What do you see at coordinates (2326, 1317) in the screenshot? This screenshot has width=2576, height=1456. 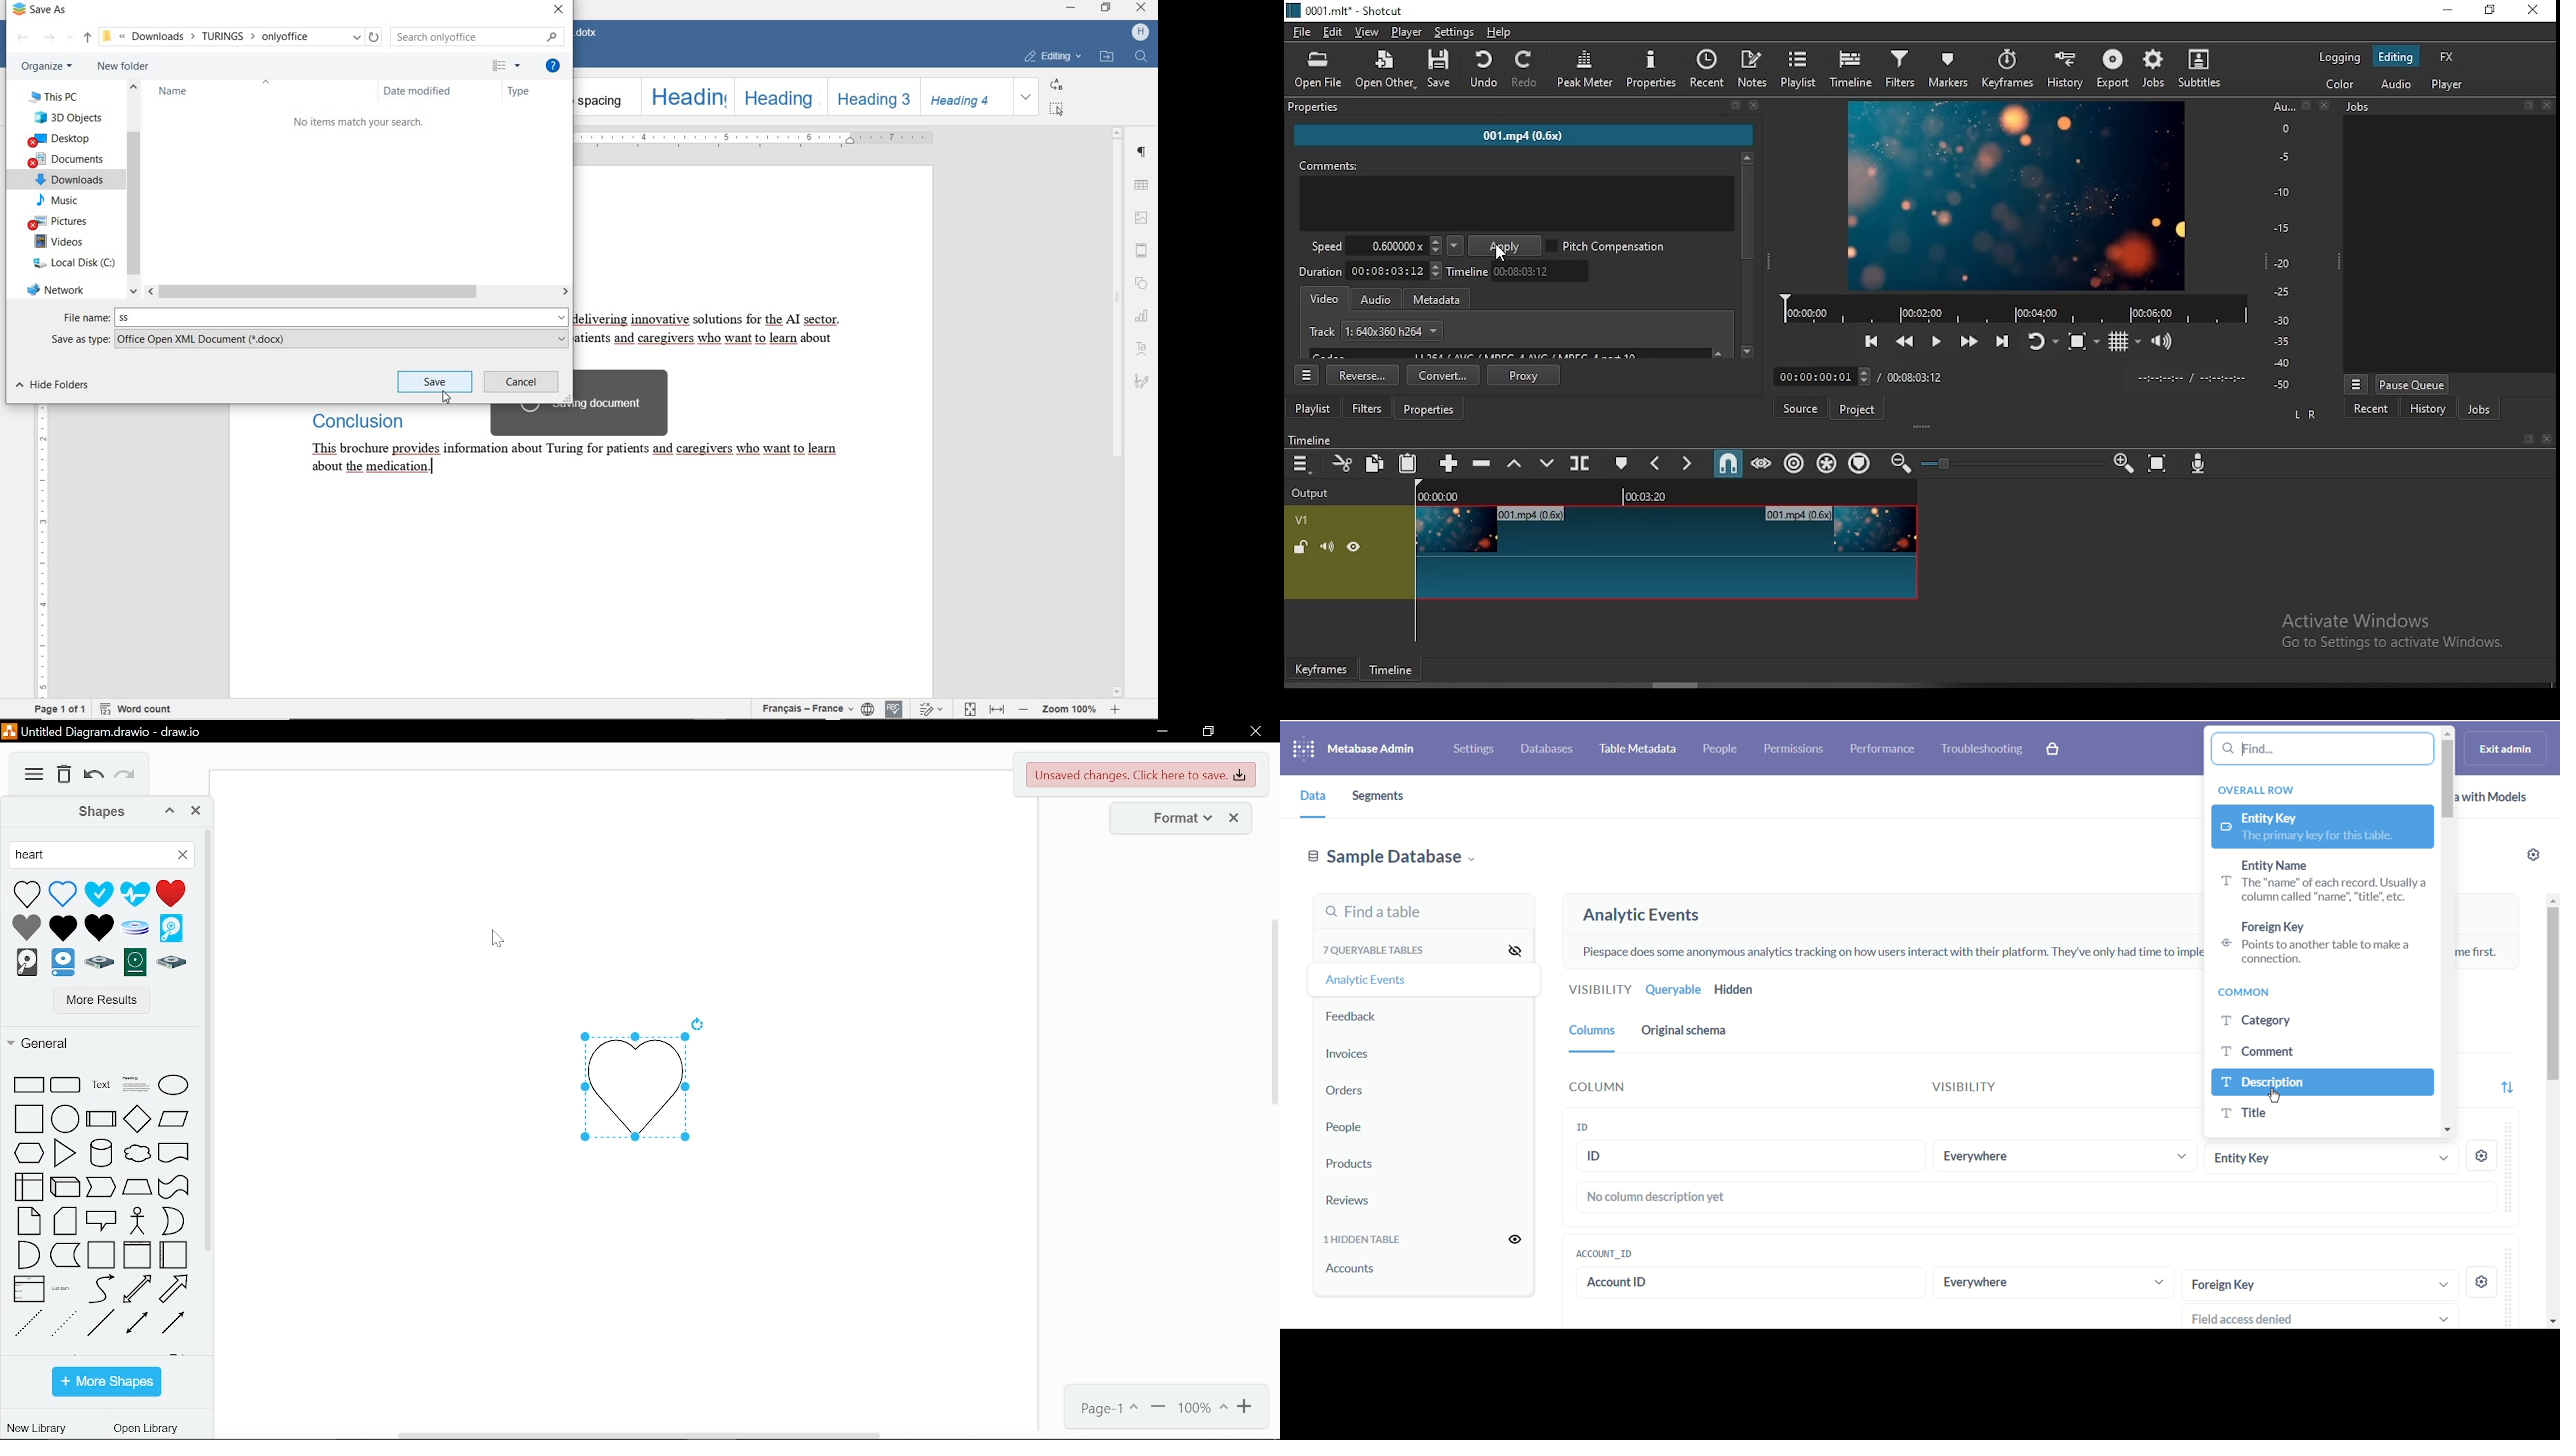 I see `field access denied` at bounding box center [2326, 1317].